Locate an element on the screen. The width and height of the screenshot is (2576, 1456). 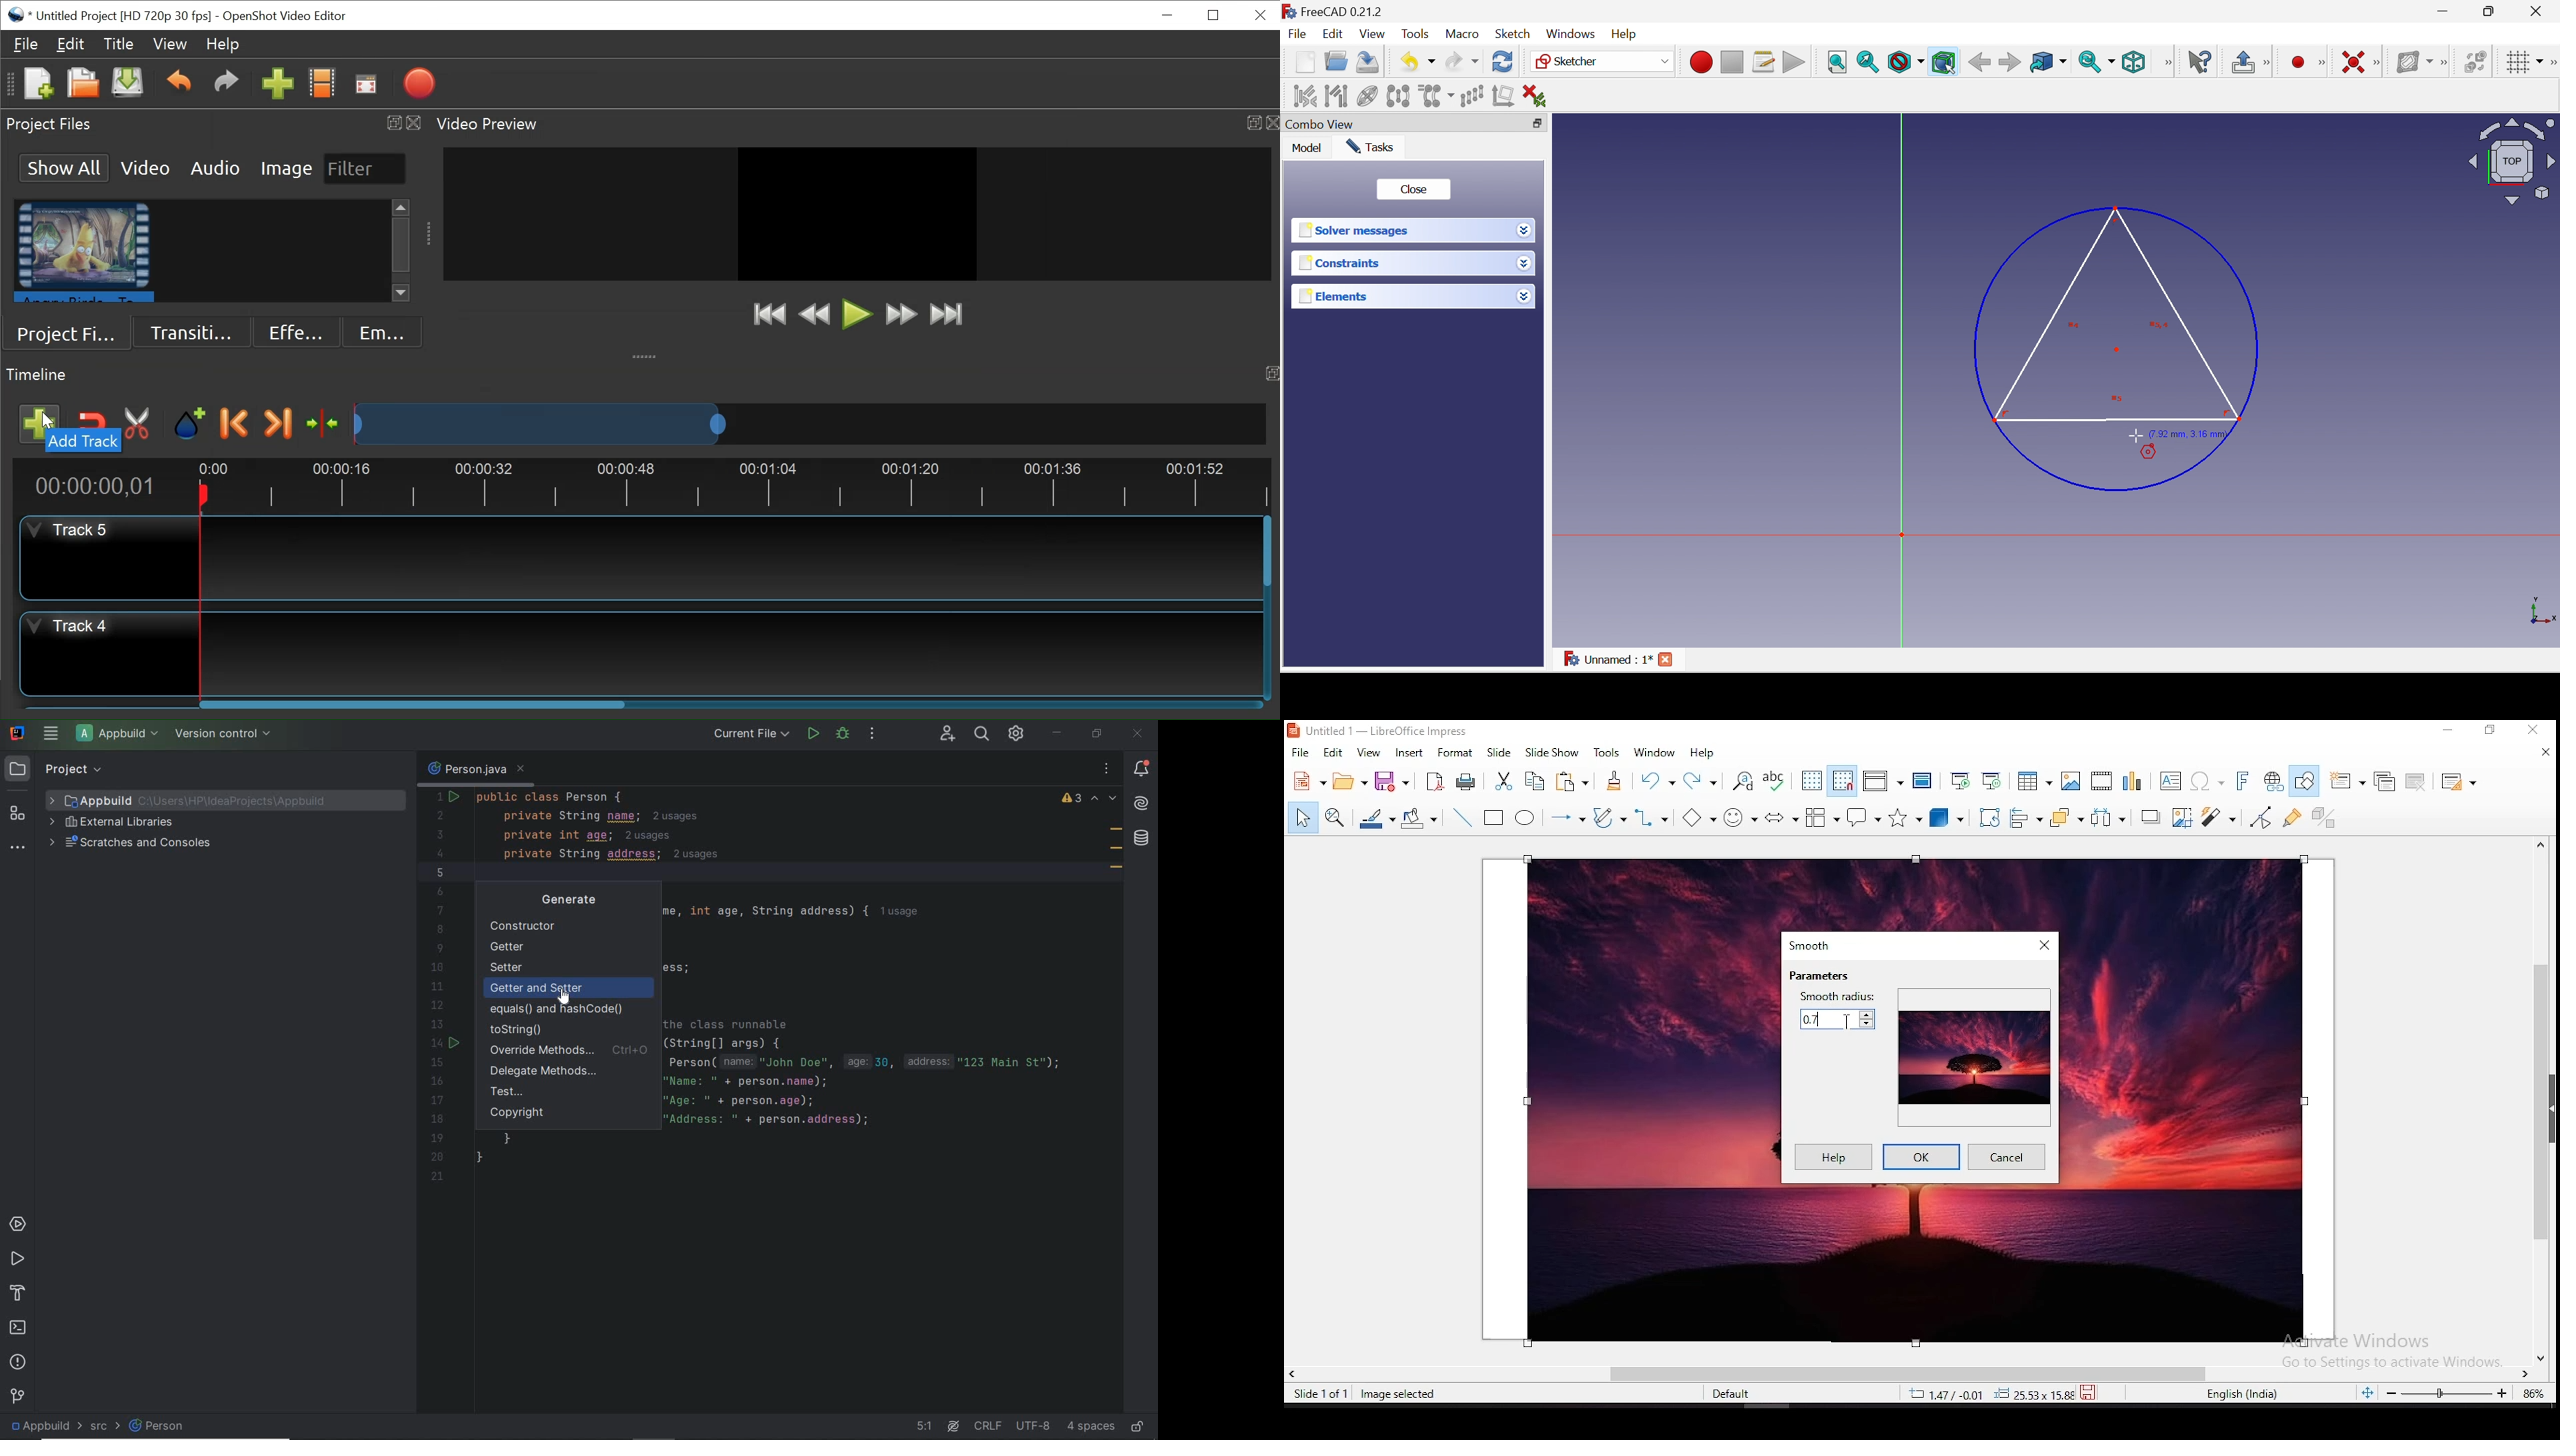
start from first slide is located at coordinates (1960, 779).